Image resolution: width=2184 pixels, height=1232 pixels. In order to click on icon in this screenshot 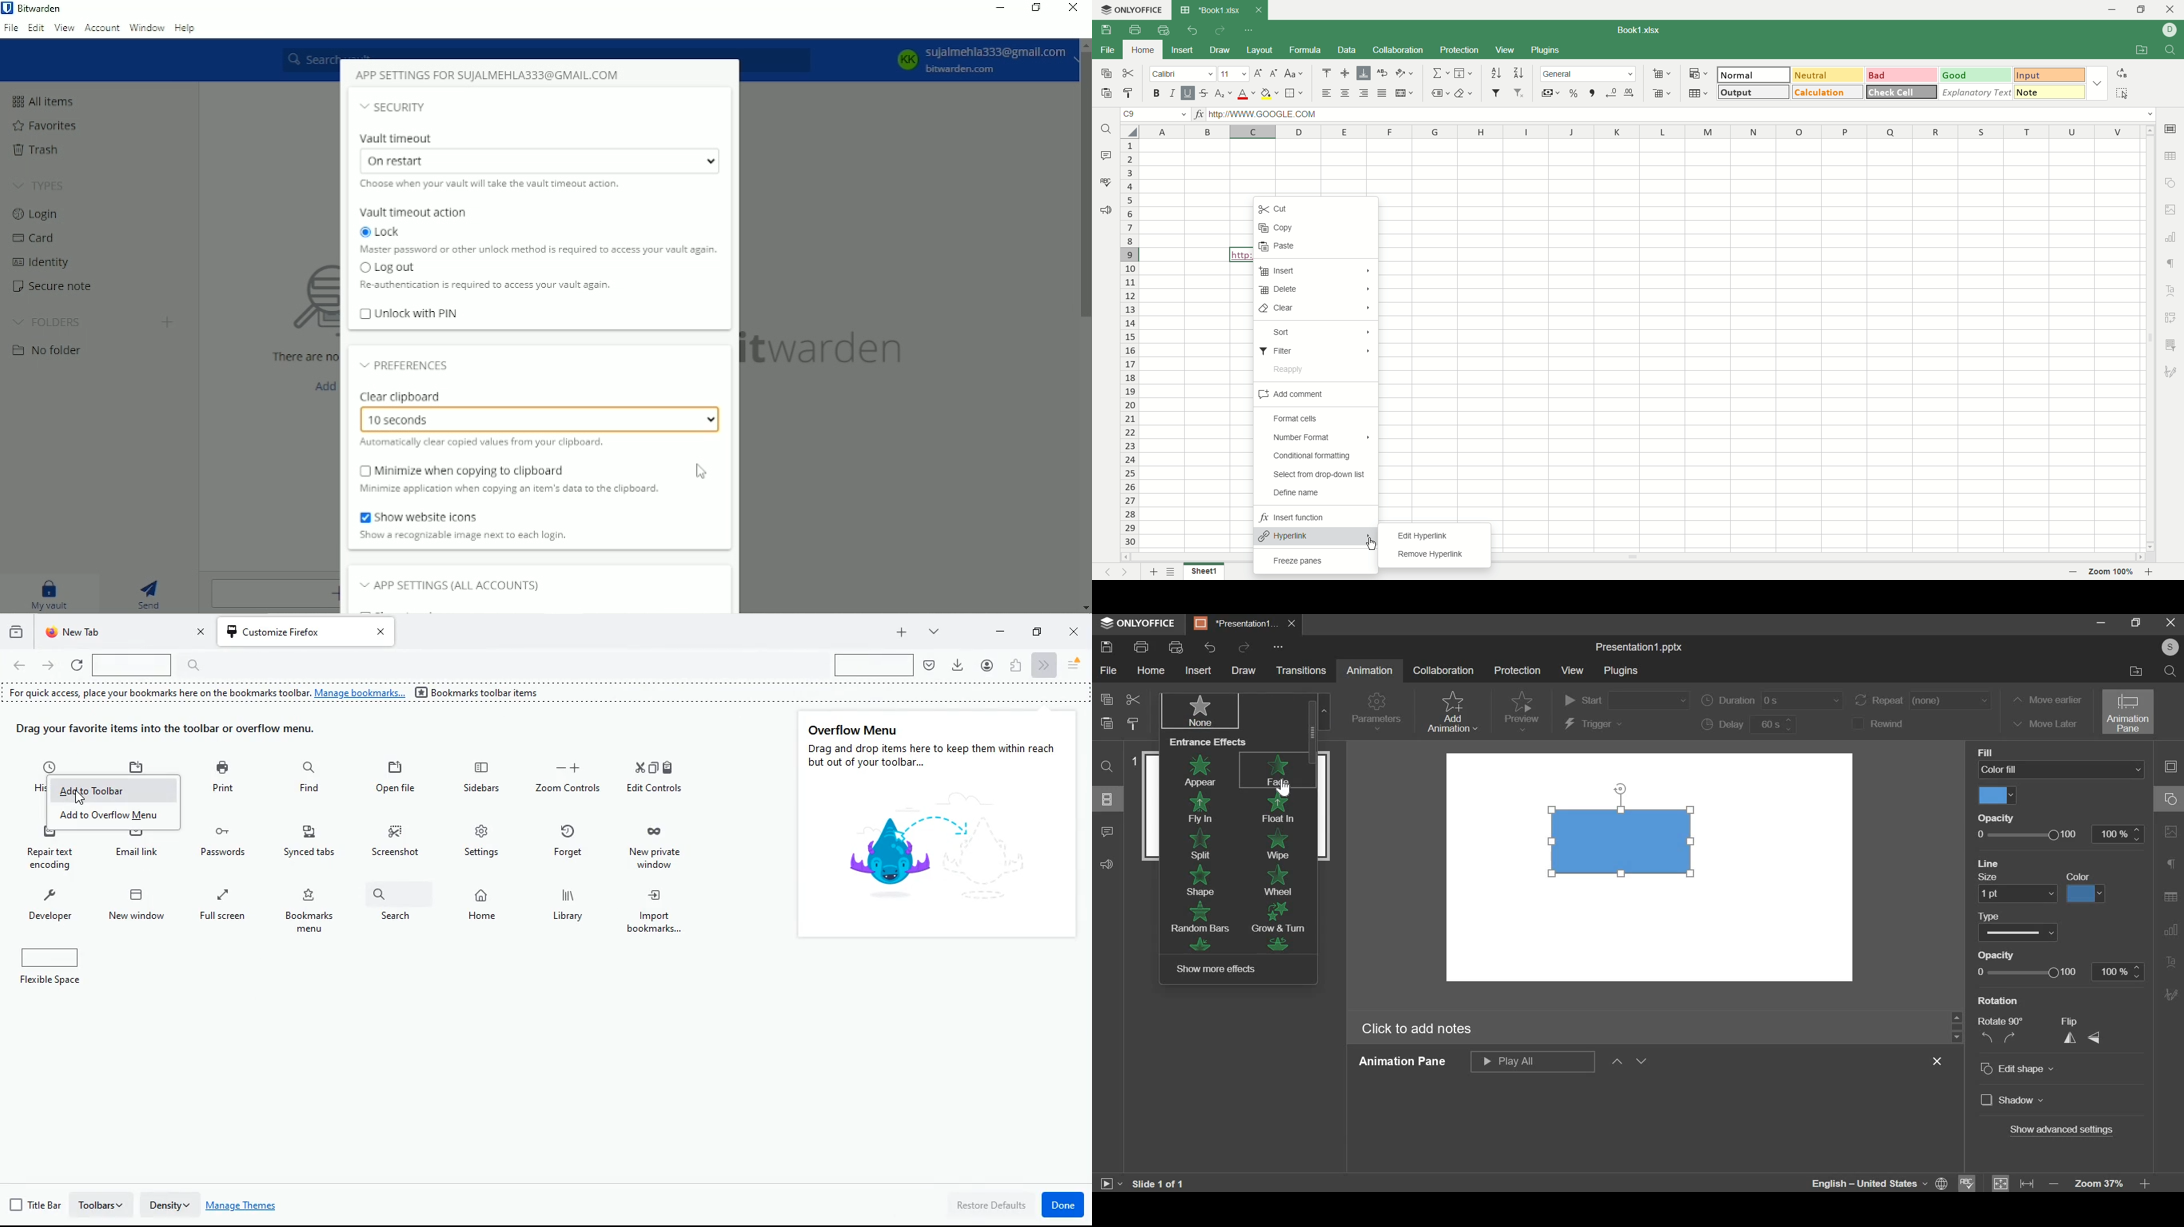, I will do `click(1197, 944)`.